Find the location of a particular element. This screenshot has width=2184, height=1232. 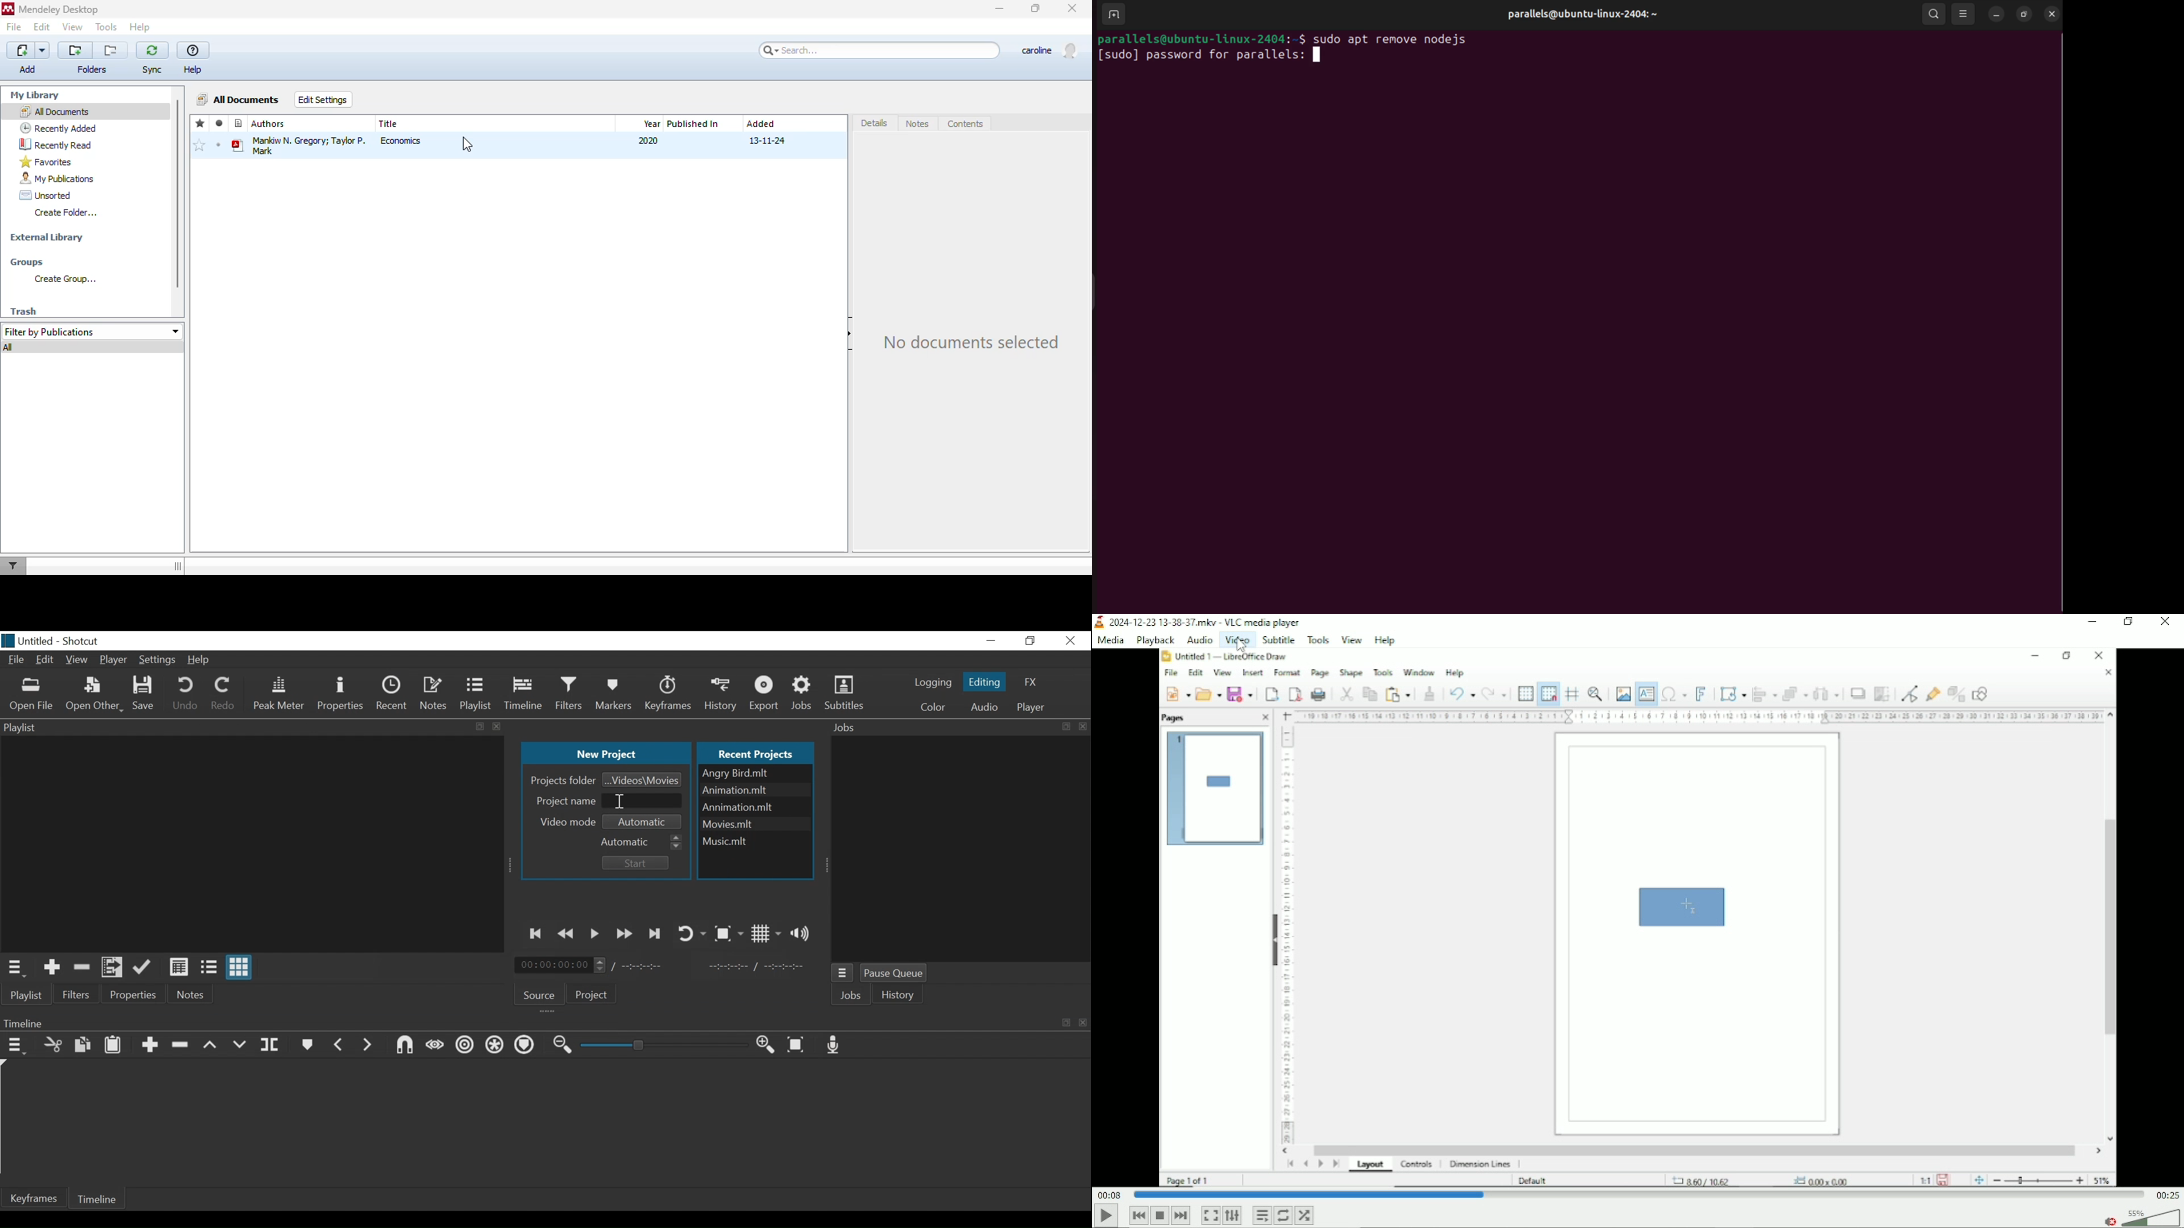

Split at playhead is located at coordinates (270, 1045).